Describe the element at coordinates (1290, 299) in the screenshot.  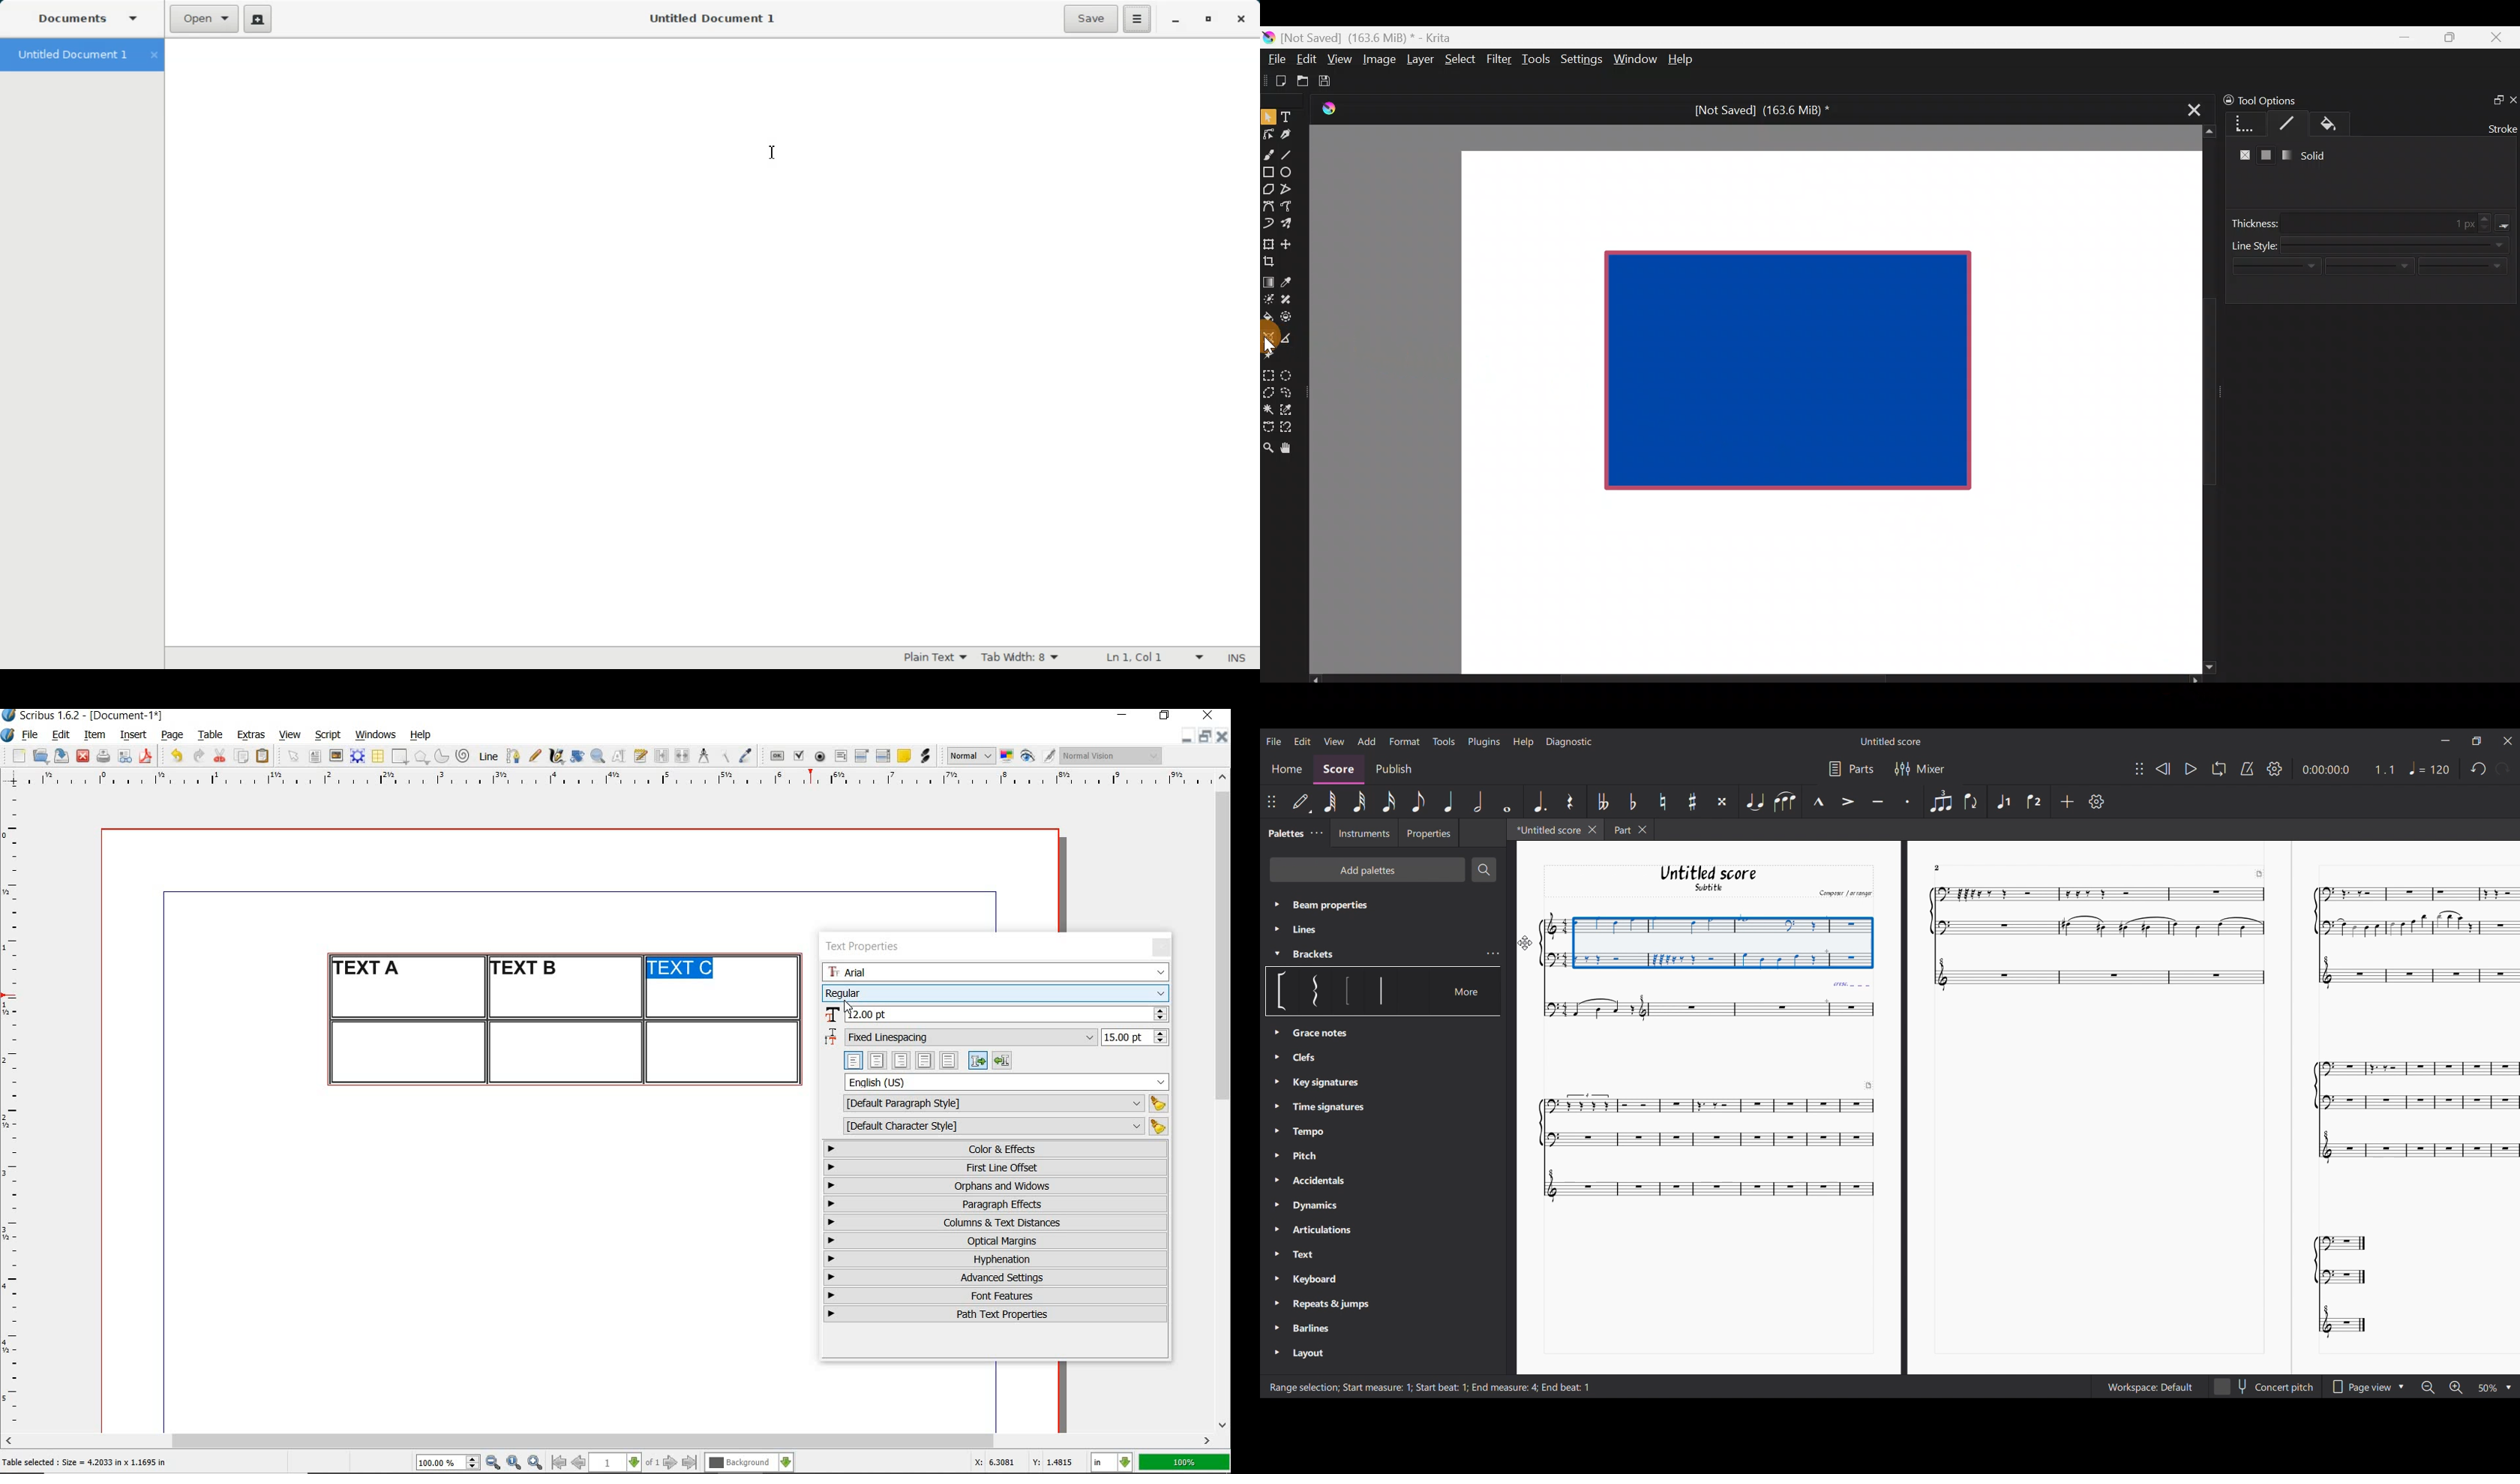
I see `Smart patch tool` at that location.